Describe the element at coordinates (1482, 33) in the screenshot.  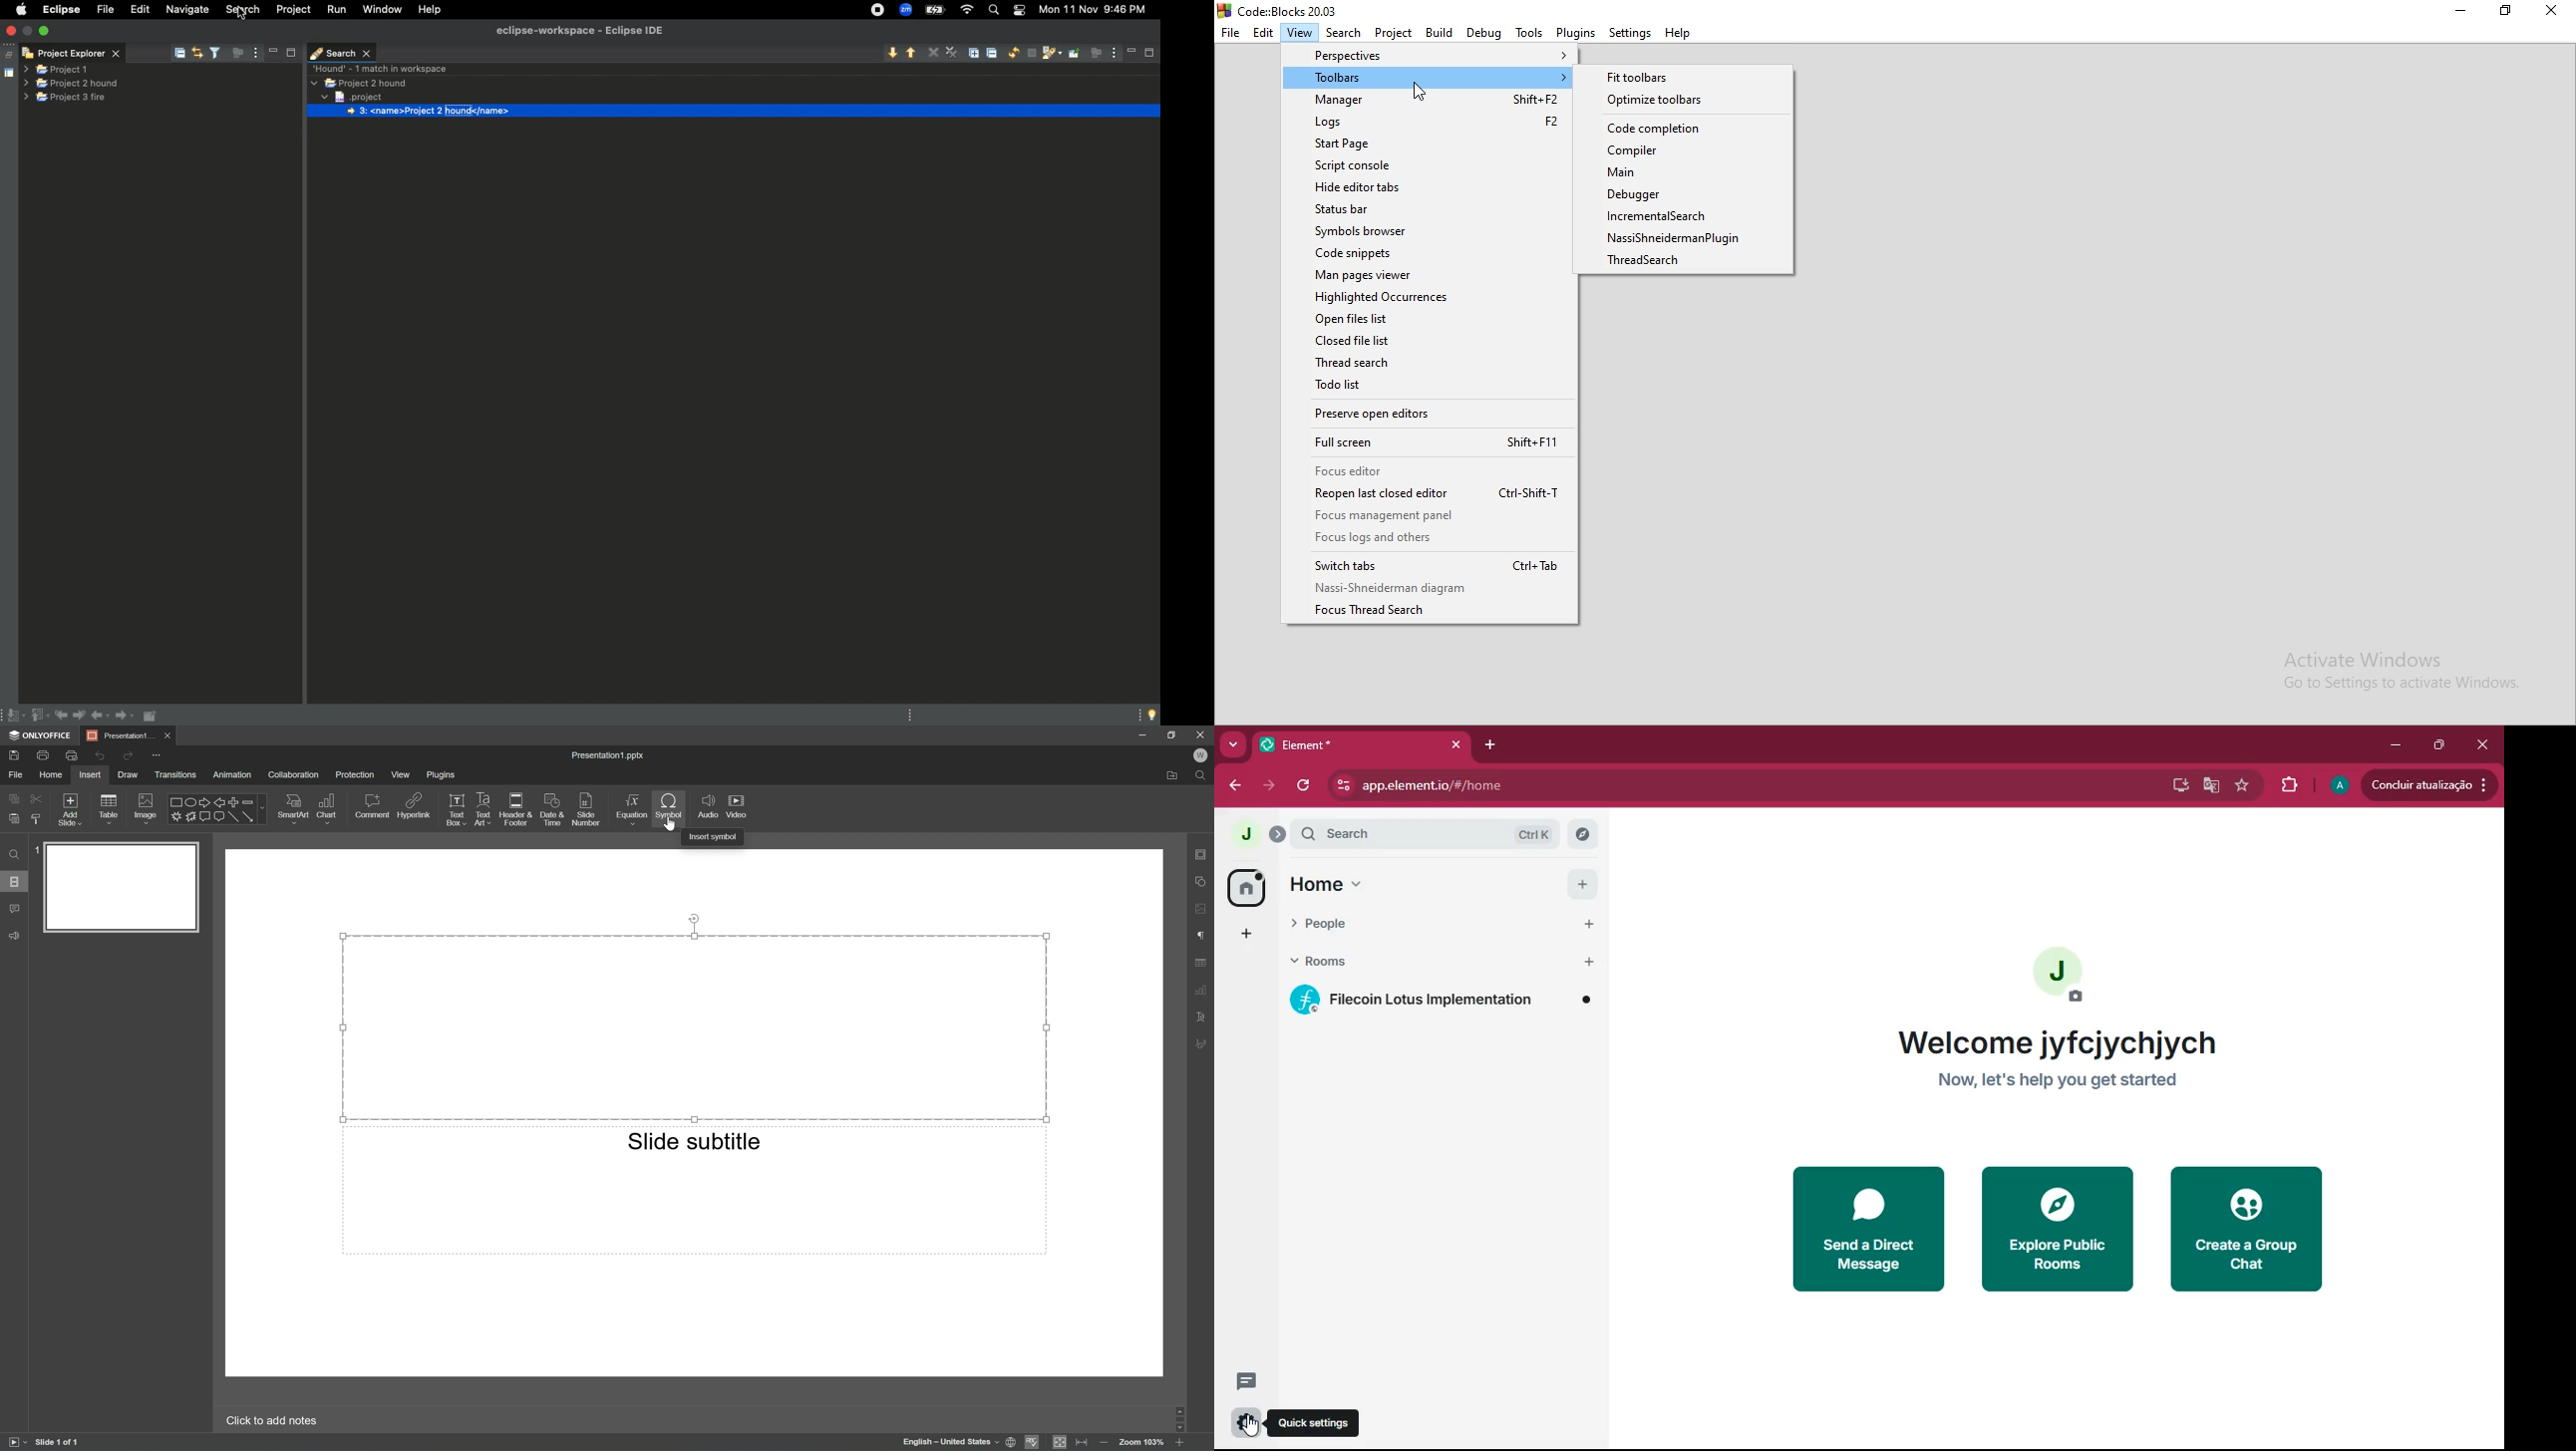
I see `Debug ` at that location.